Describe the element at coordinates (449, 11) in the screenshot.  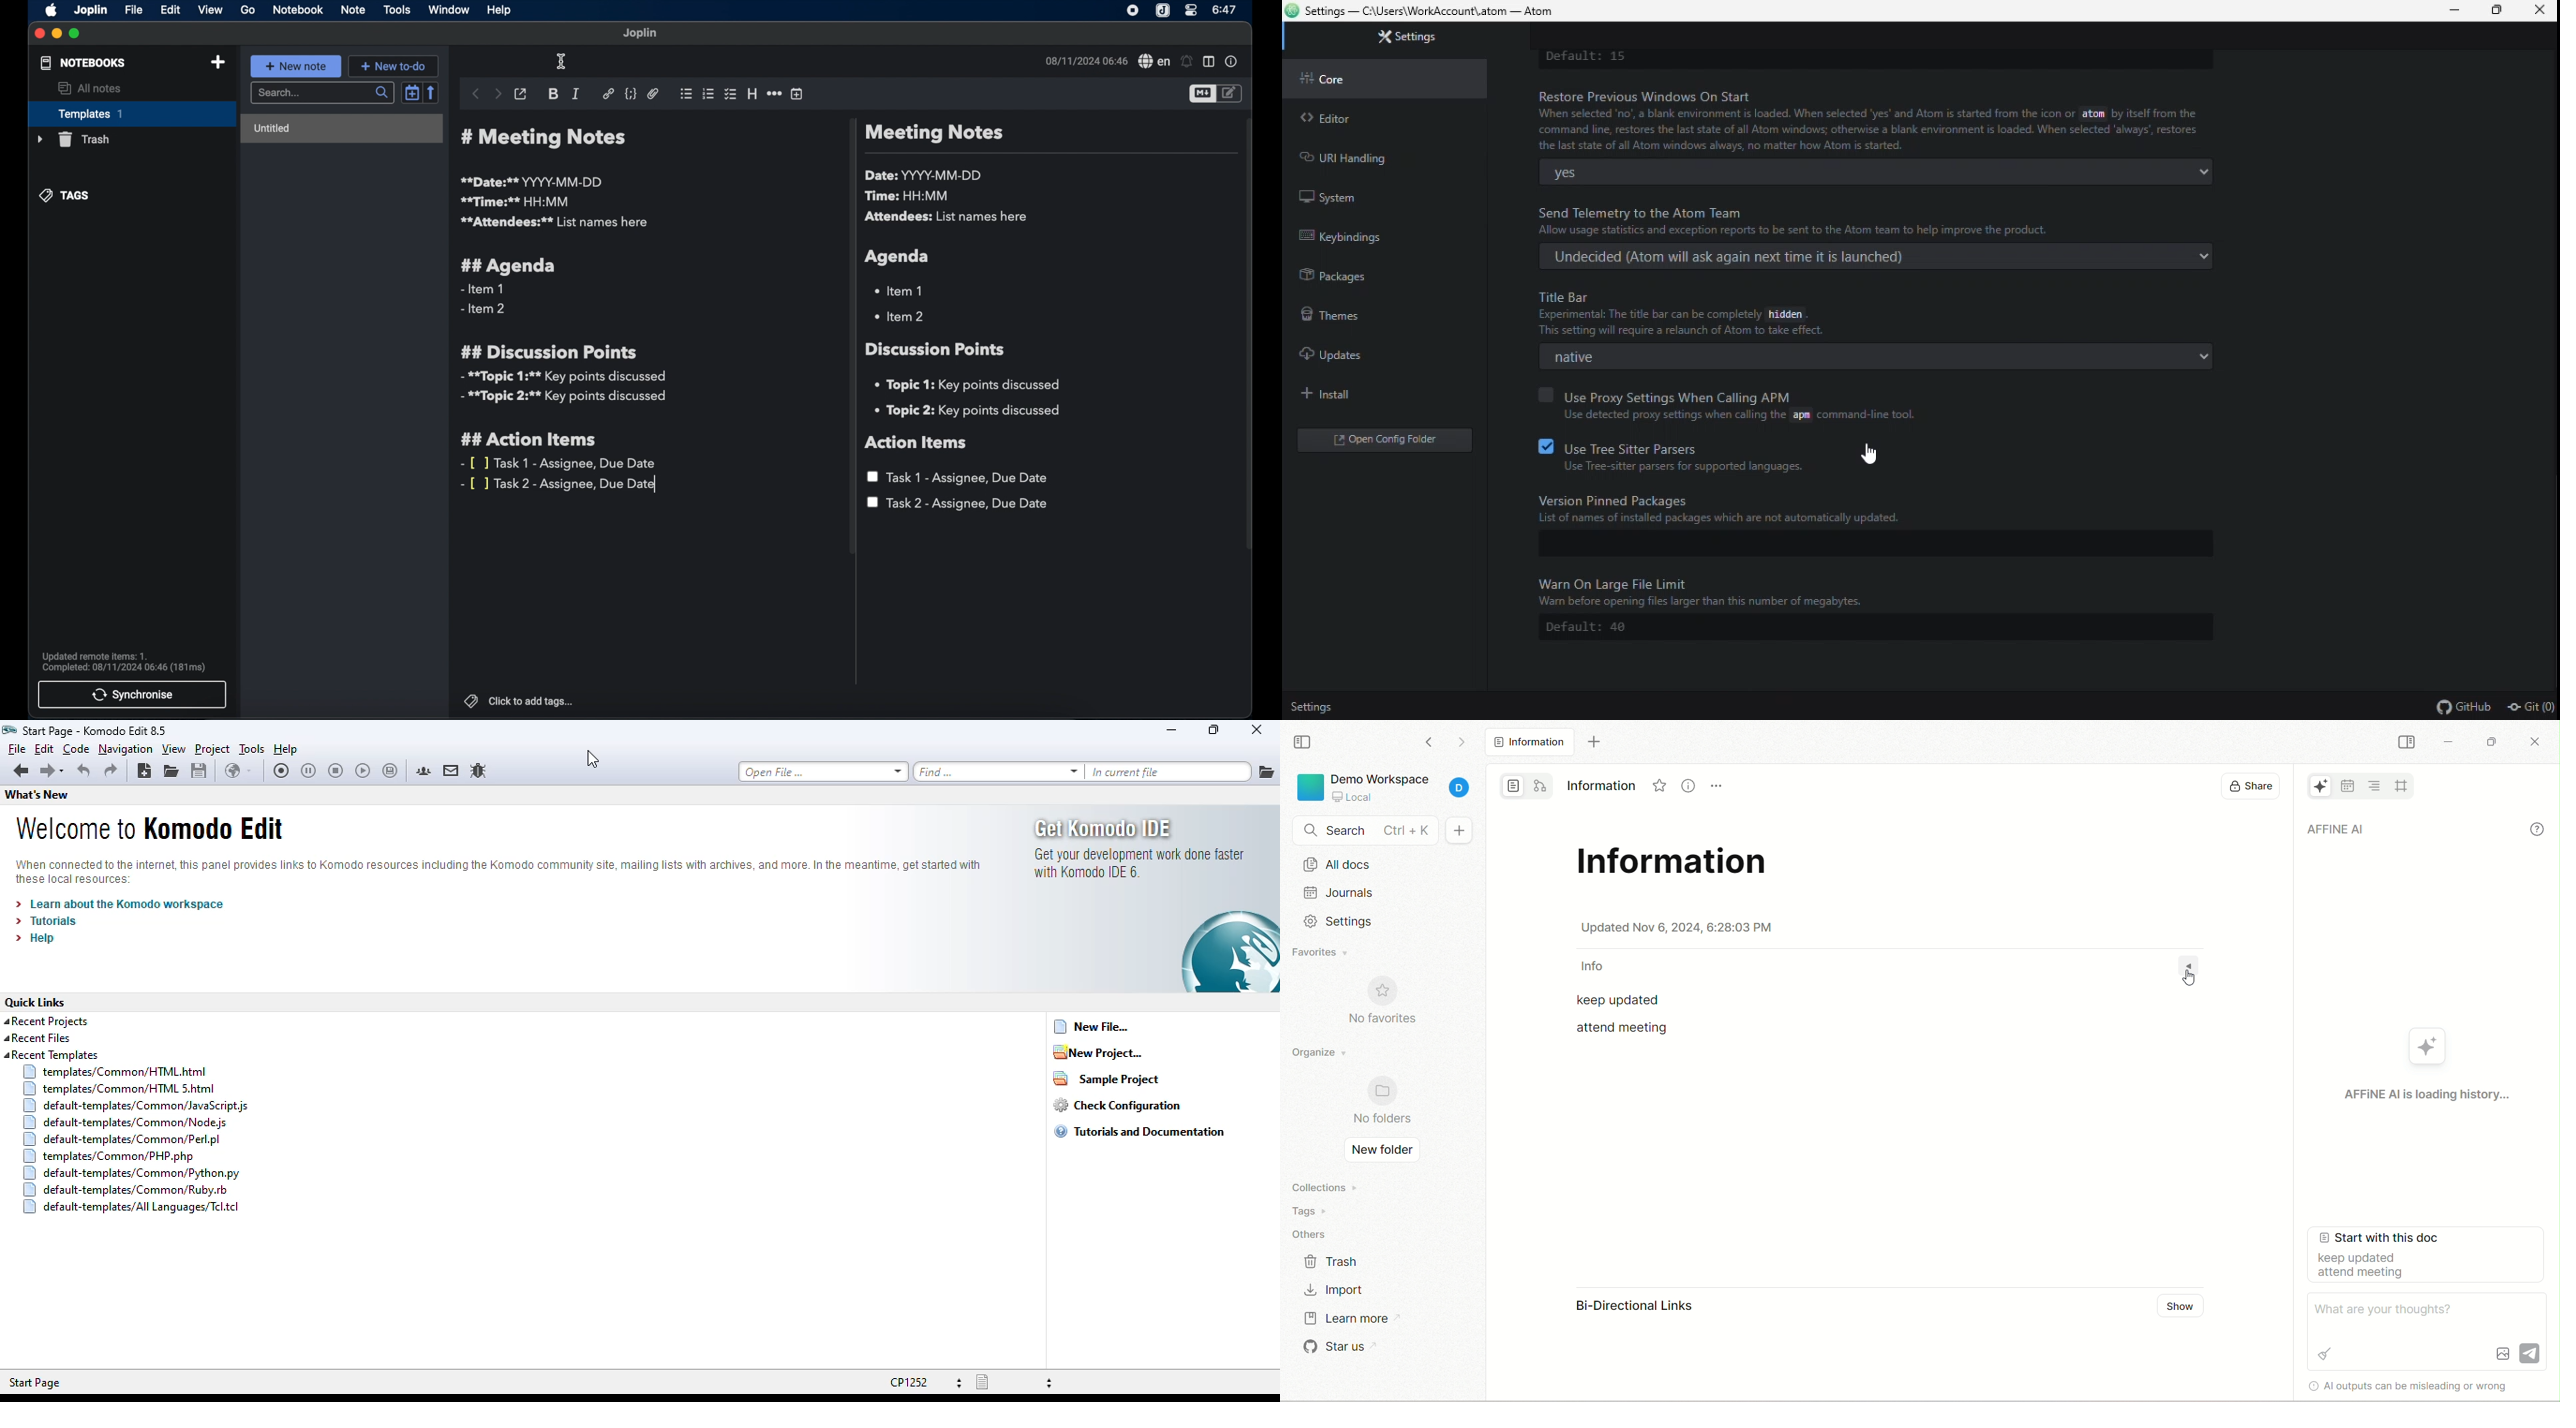
I see `window` at that location.